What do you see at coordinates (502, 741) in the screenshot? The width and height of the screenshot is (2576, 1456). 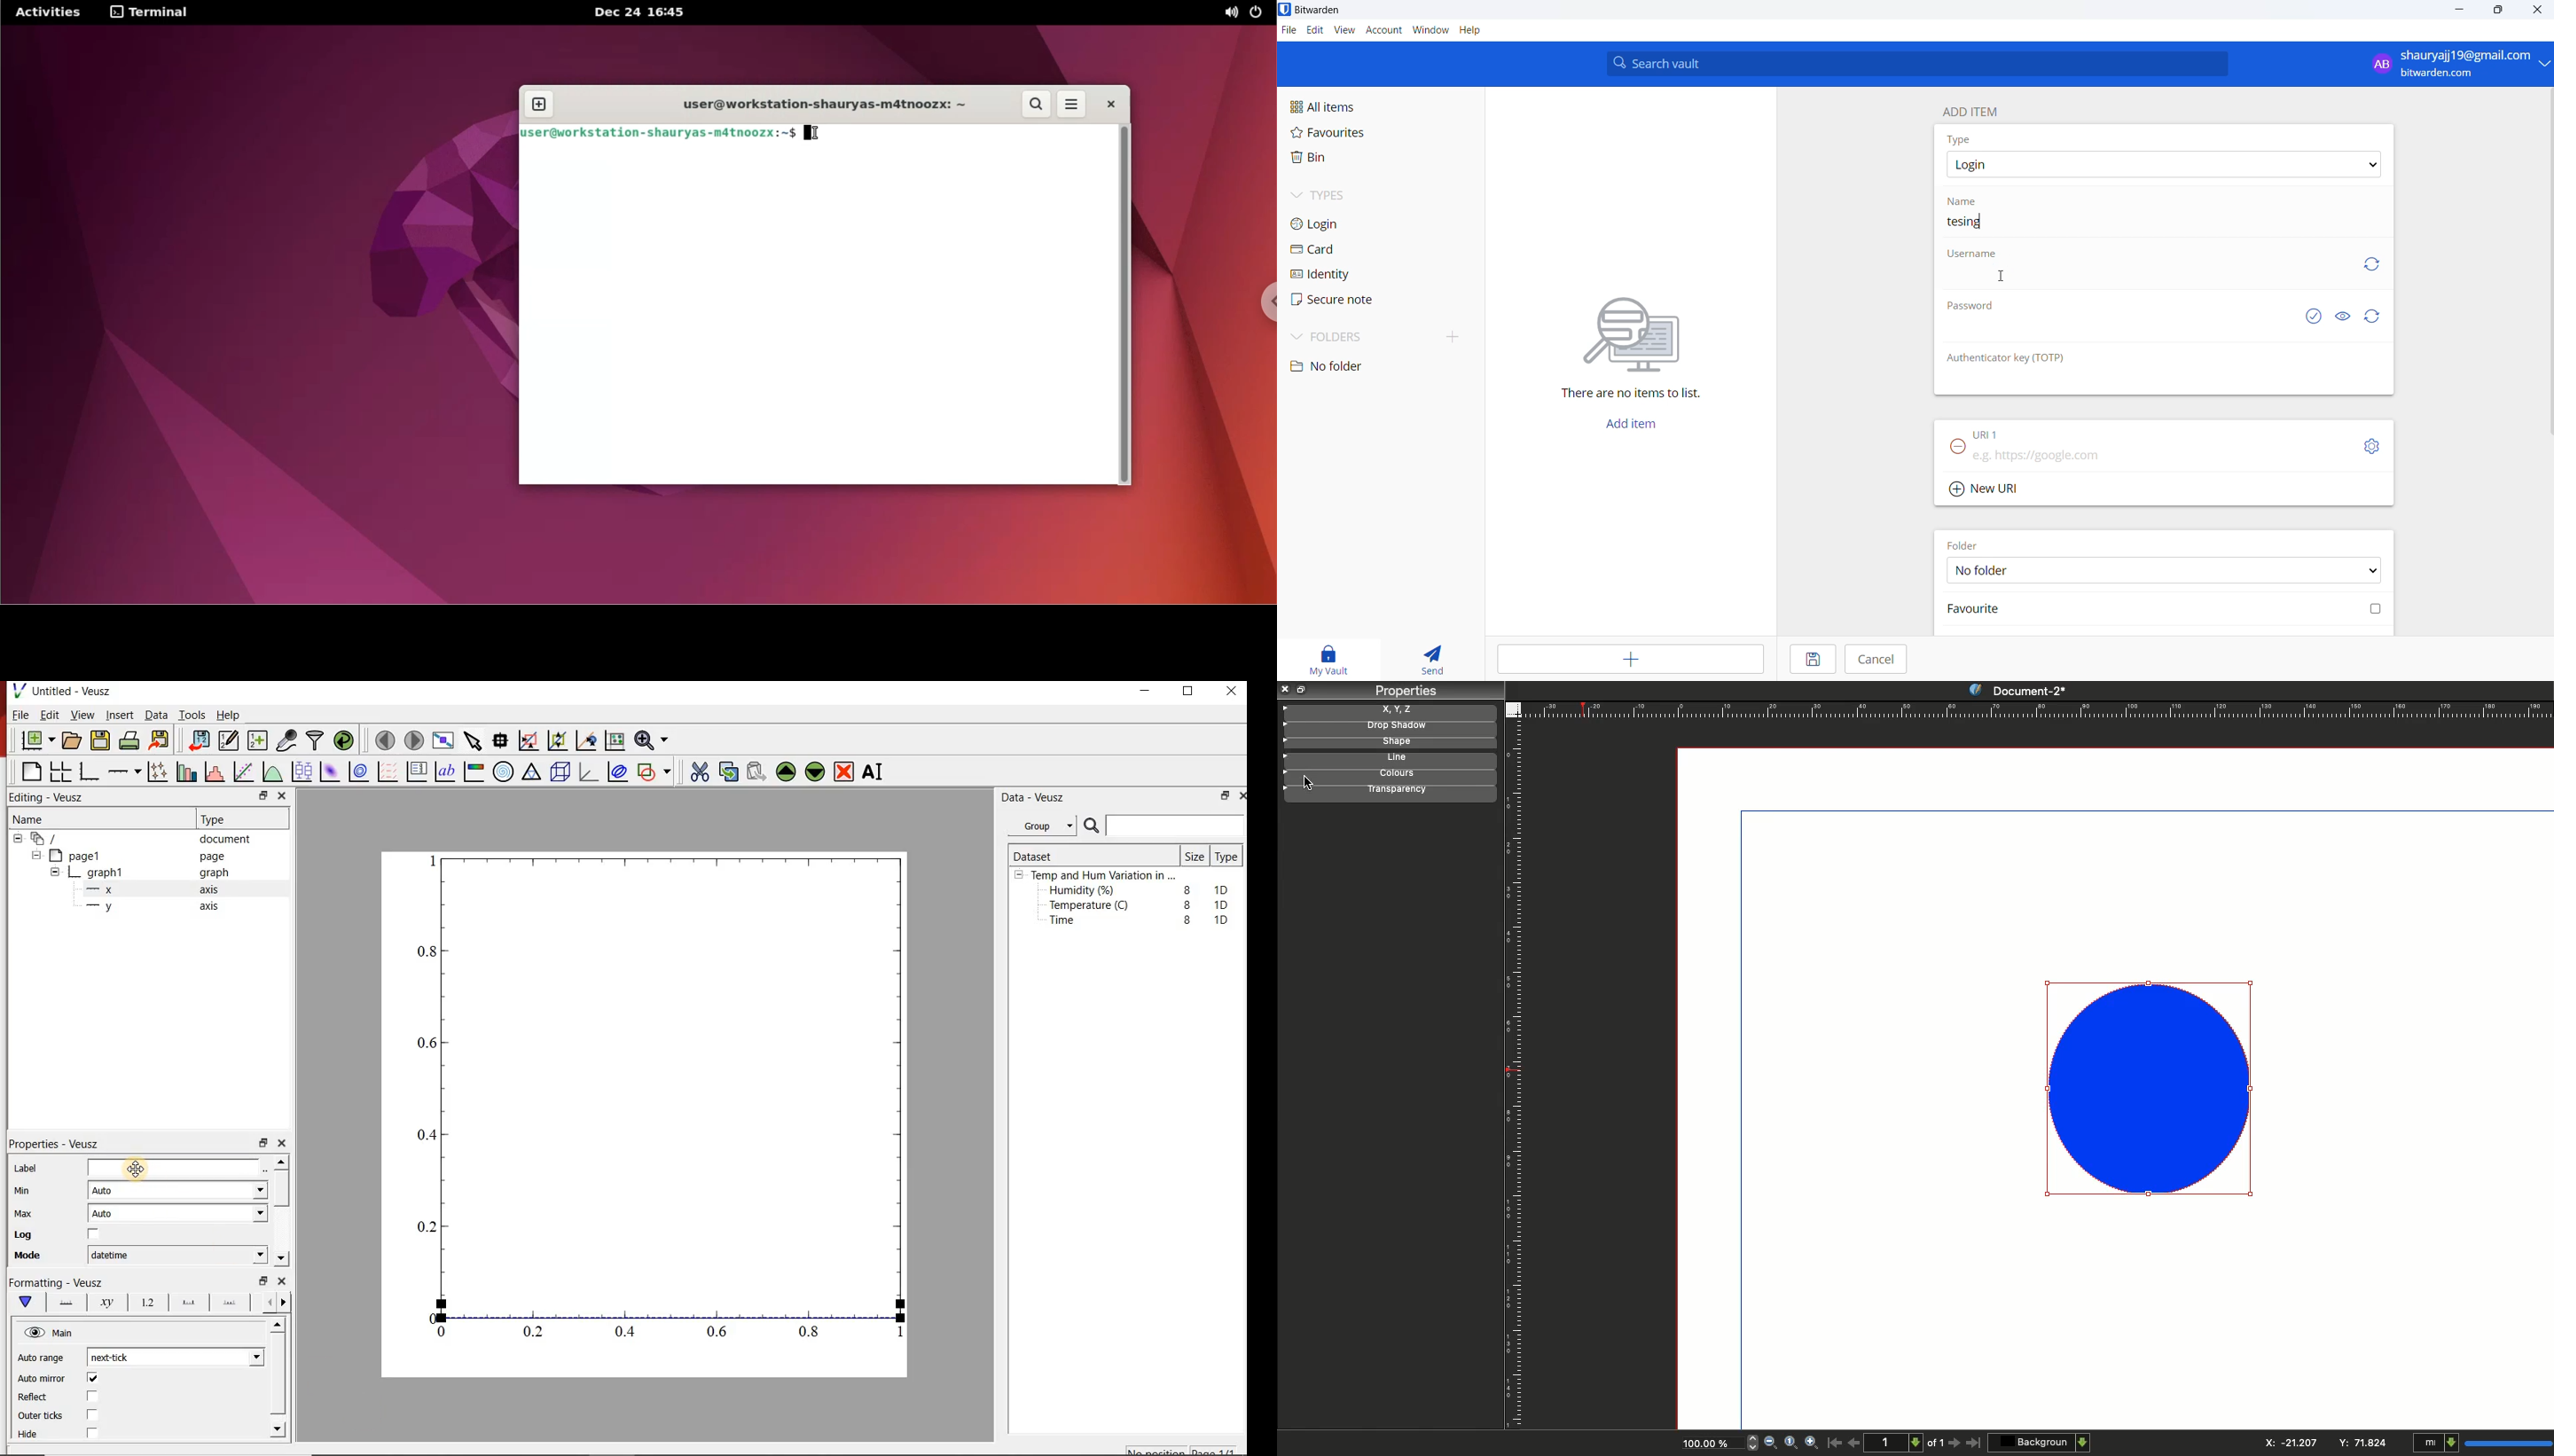 I see `Read data points on the graph` at bounding box center [502, 741].